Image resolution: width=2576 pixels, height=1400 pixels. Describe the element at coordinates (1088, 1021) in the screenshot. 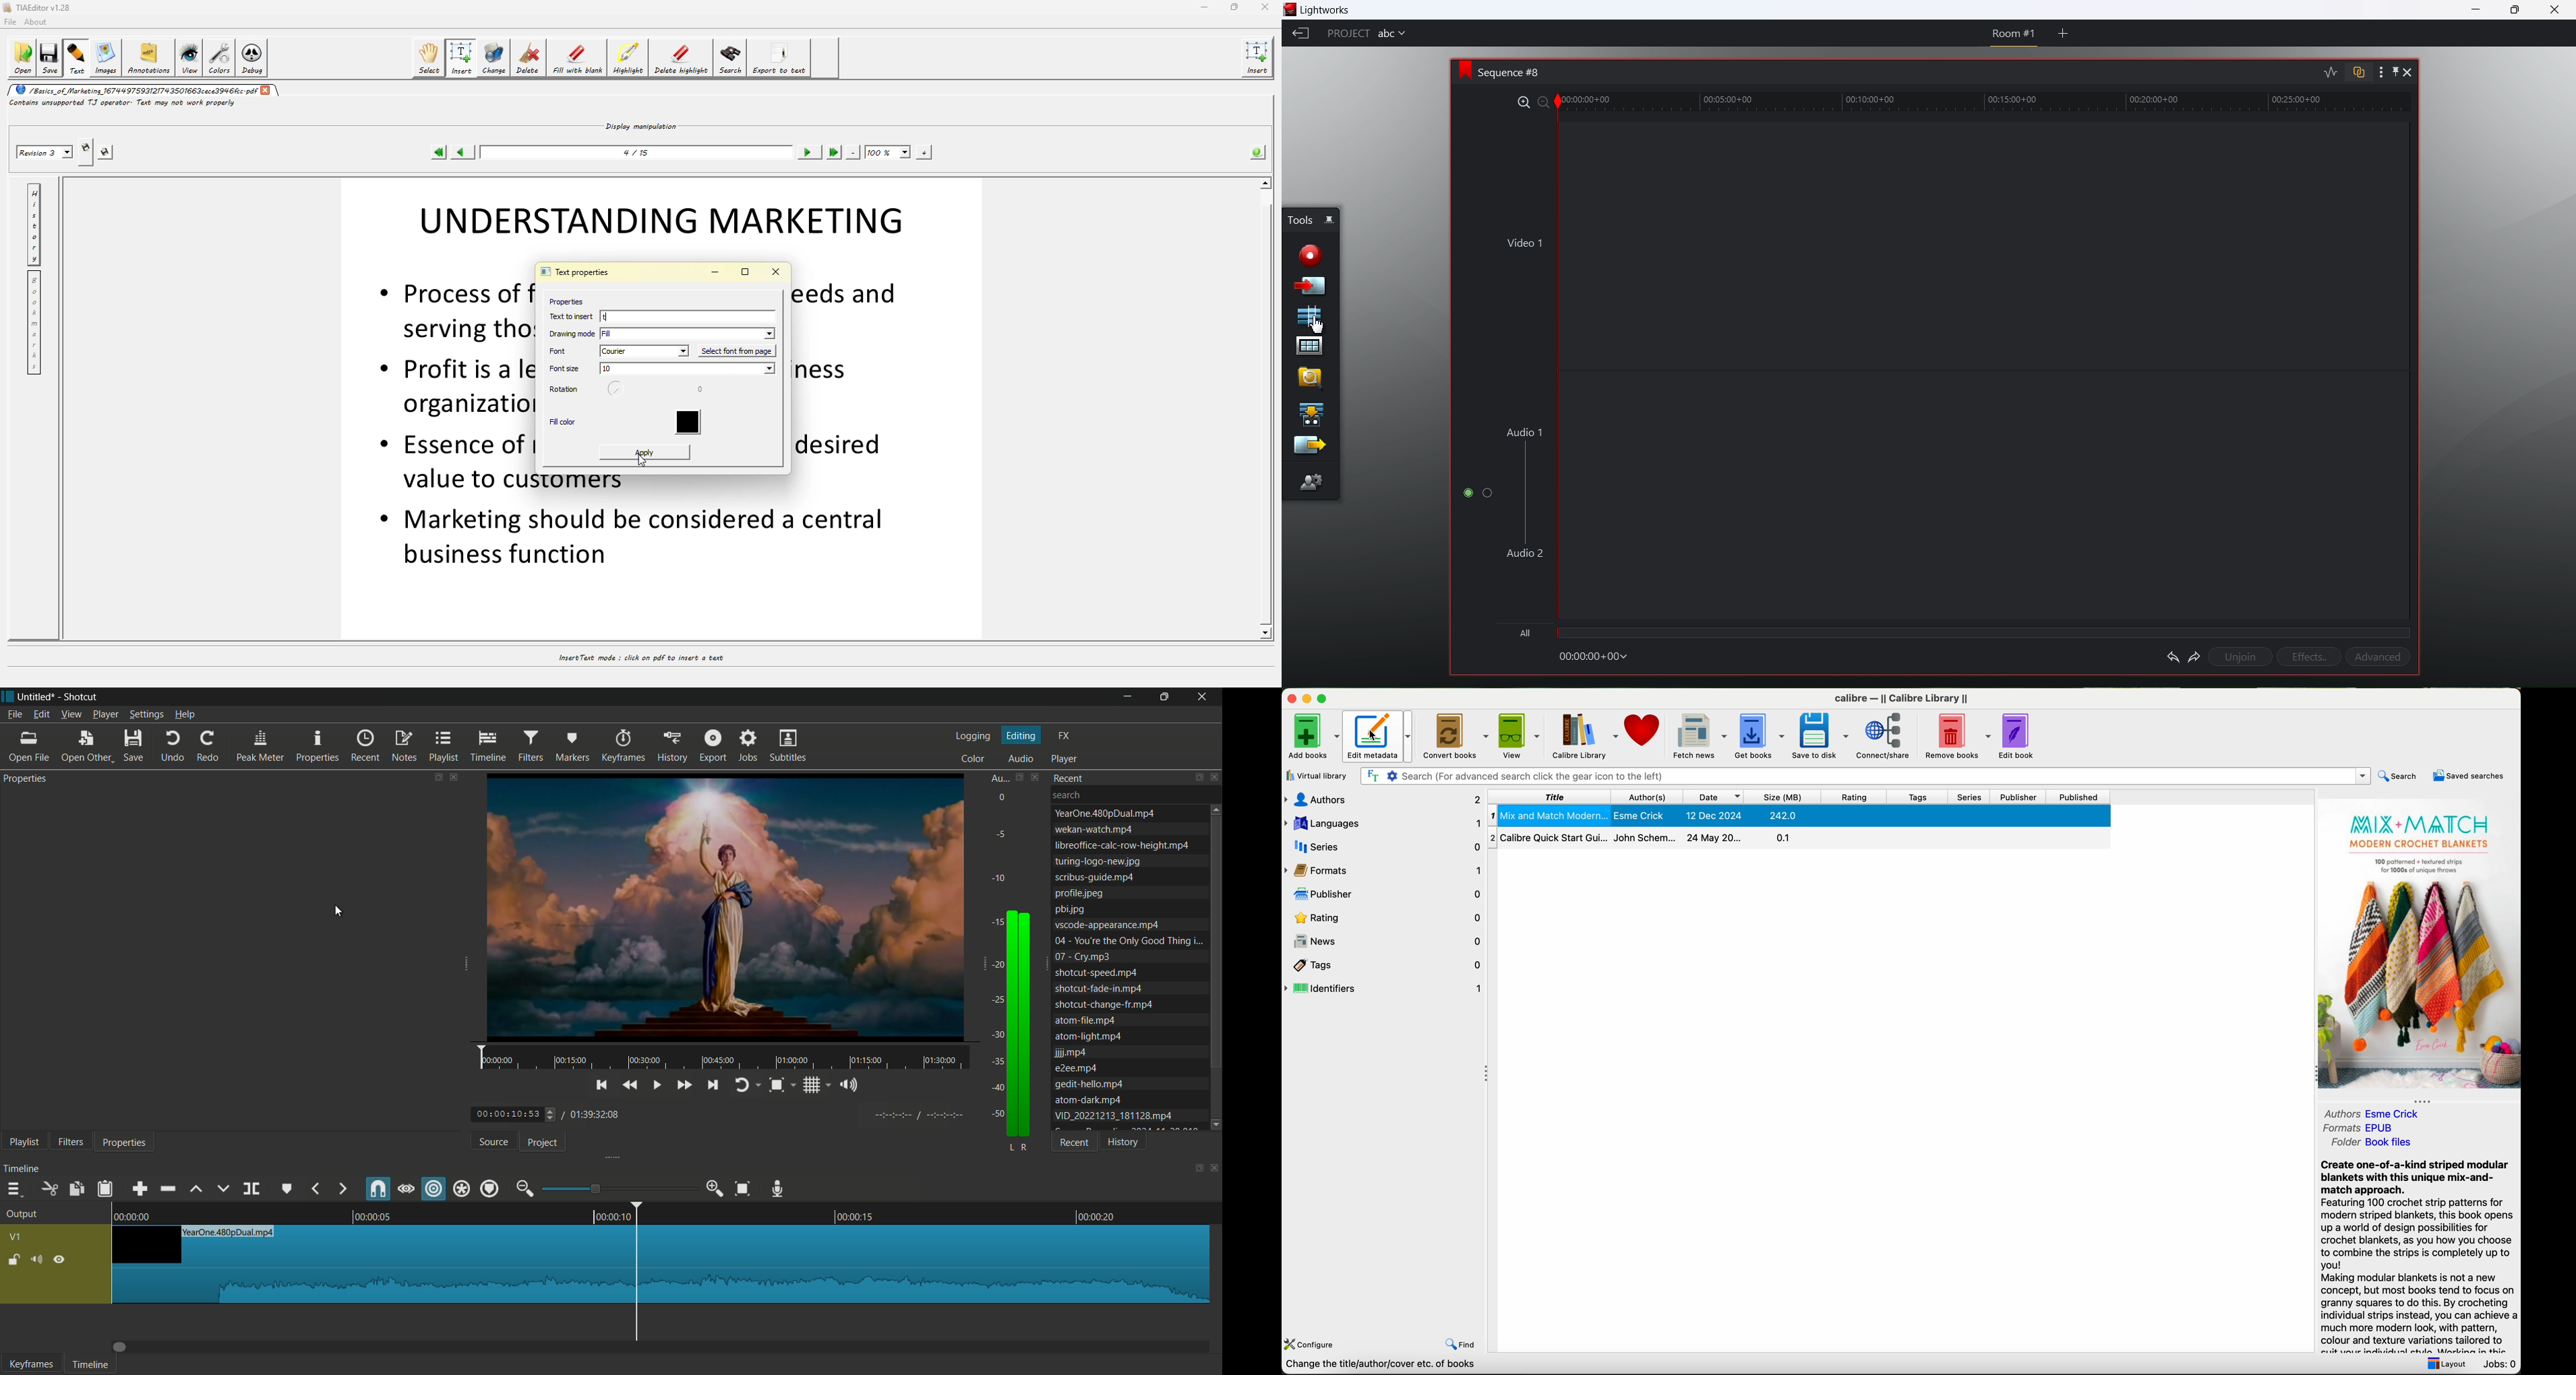

I see `file-14` at that location.